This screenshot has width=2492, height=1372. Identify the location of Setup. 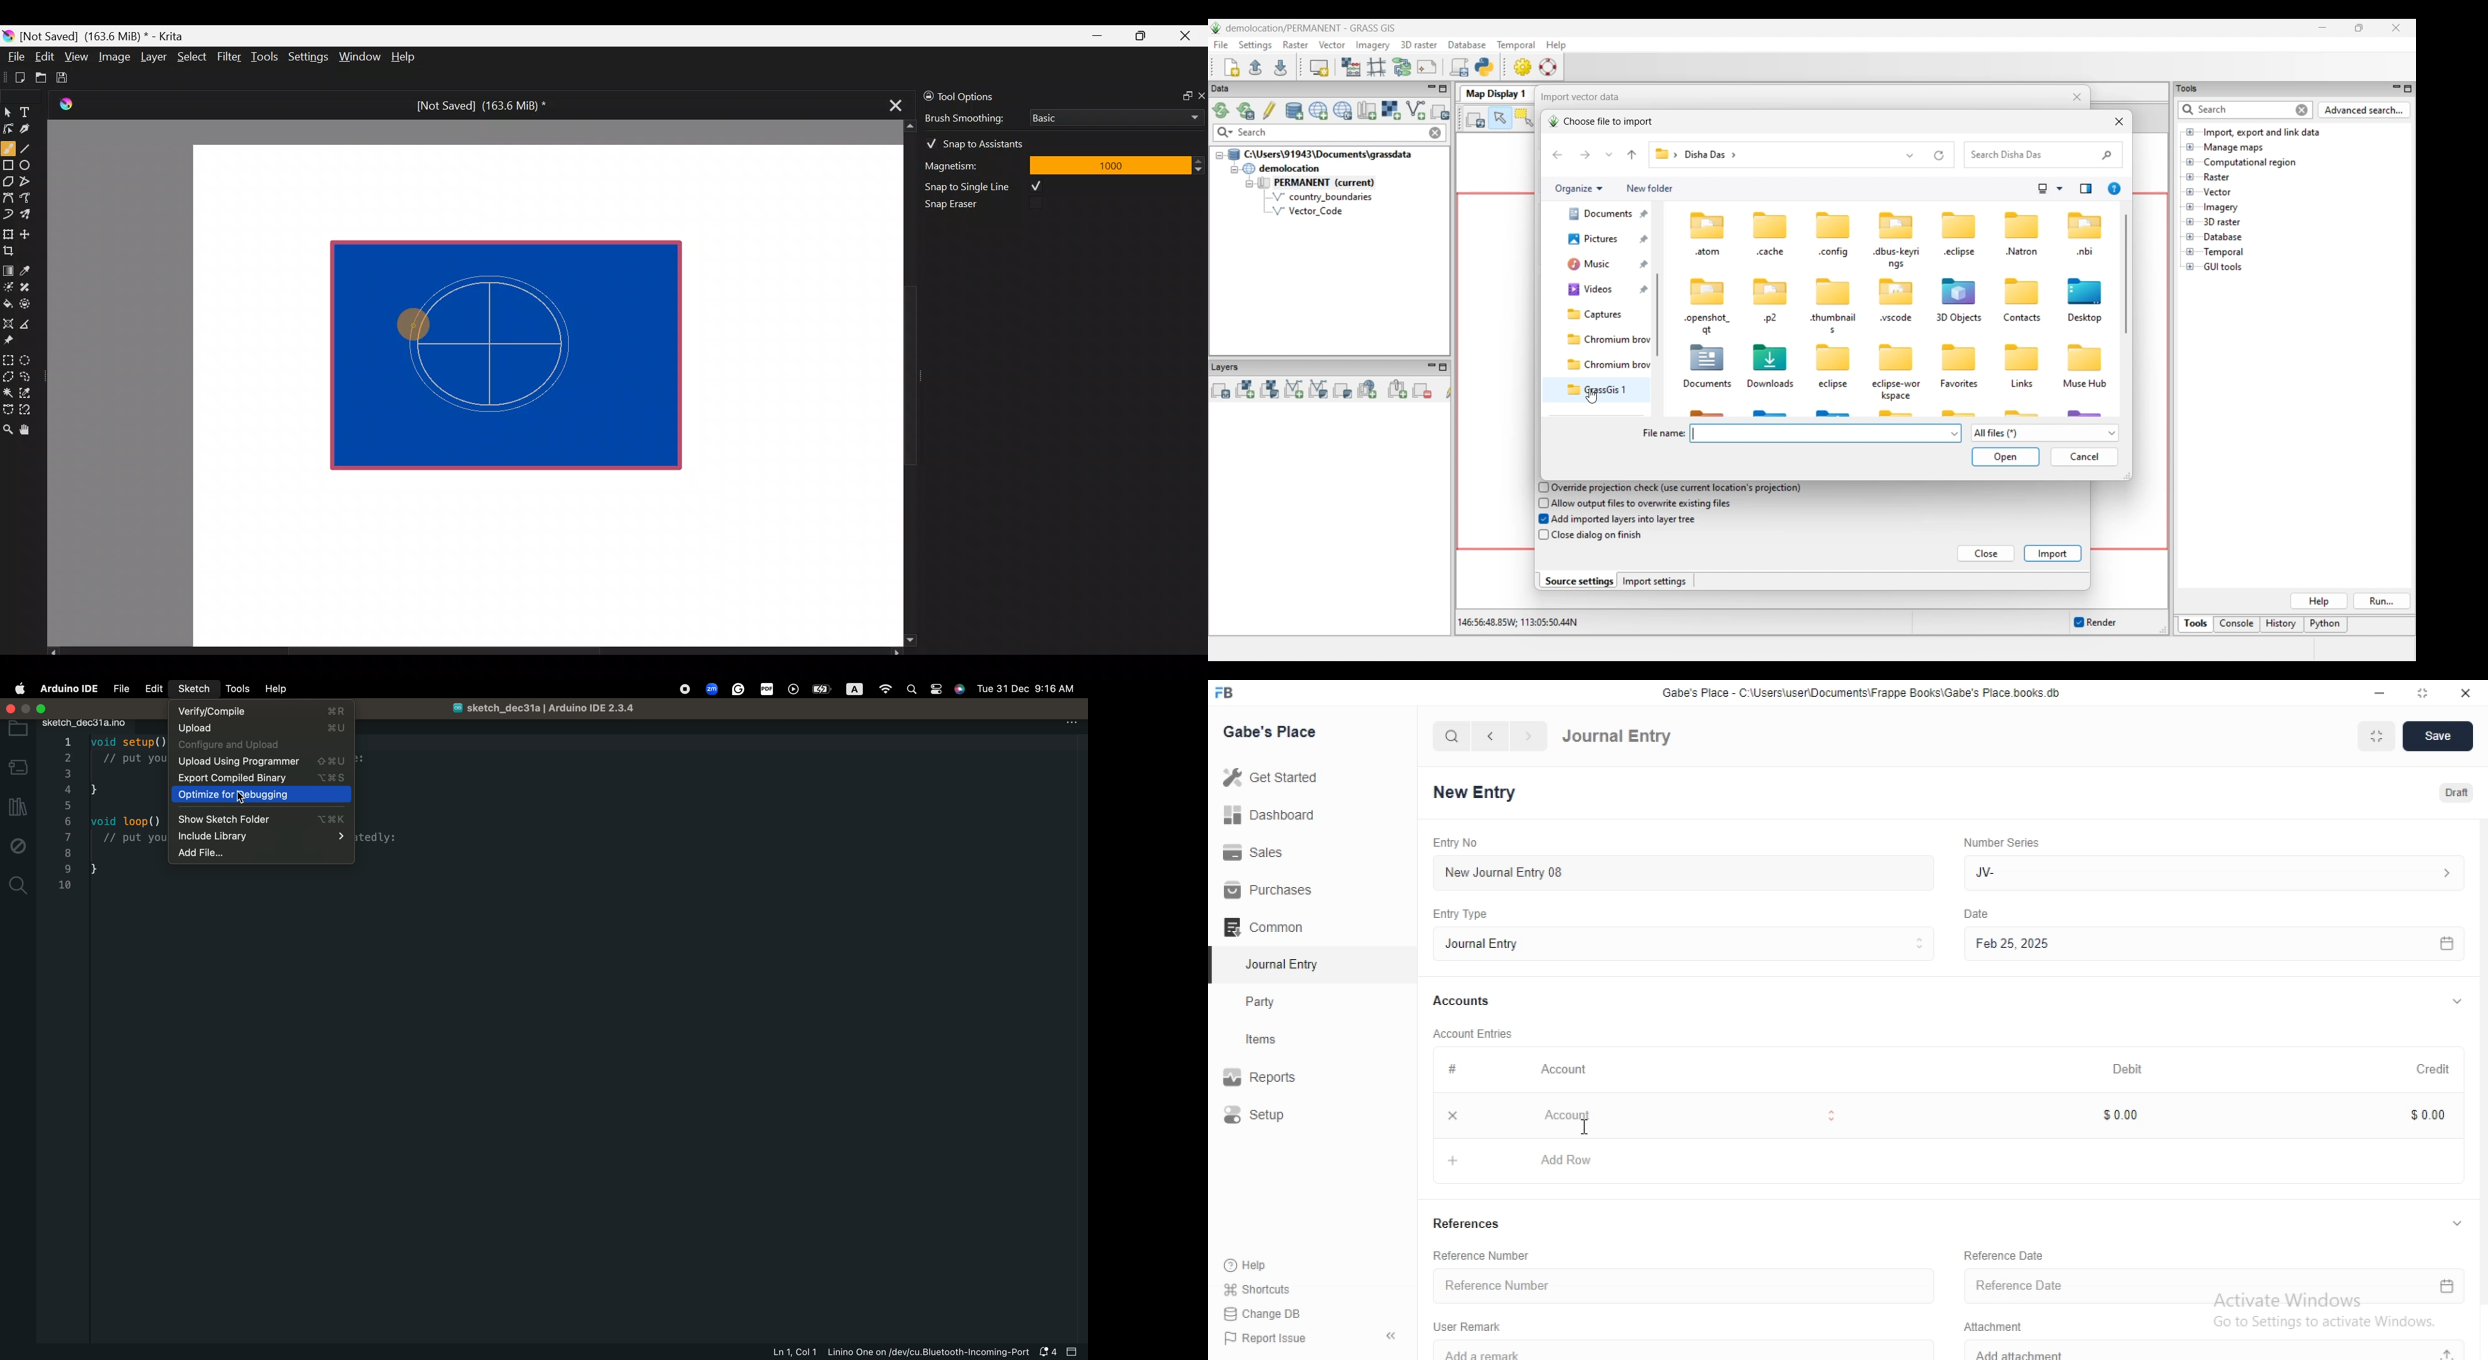
(1276, 1116).